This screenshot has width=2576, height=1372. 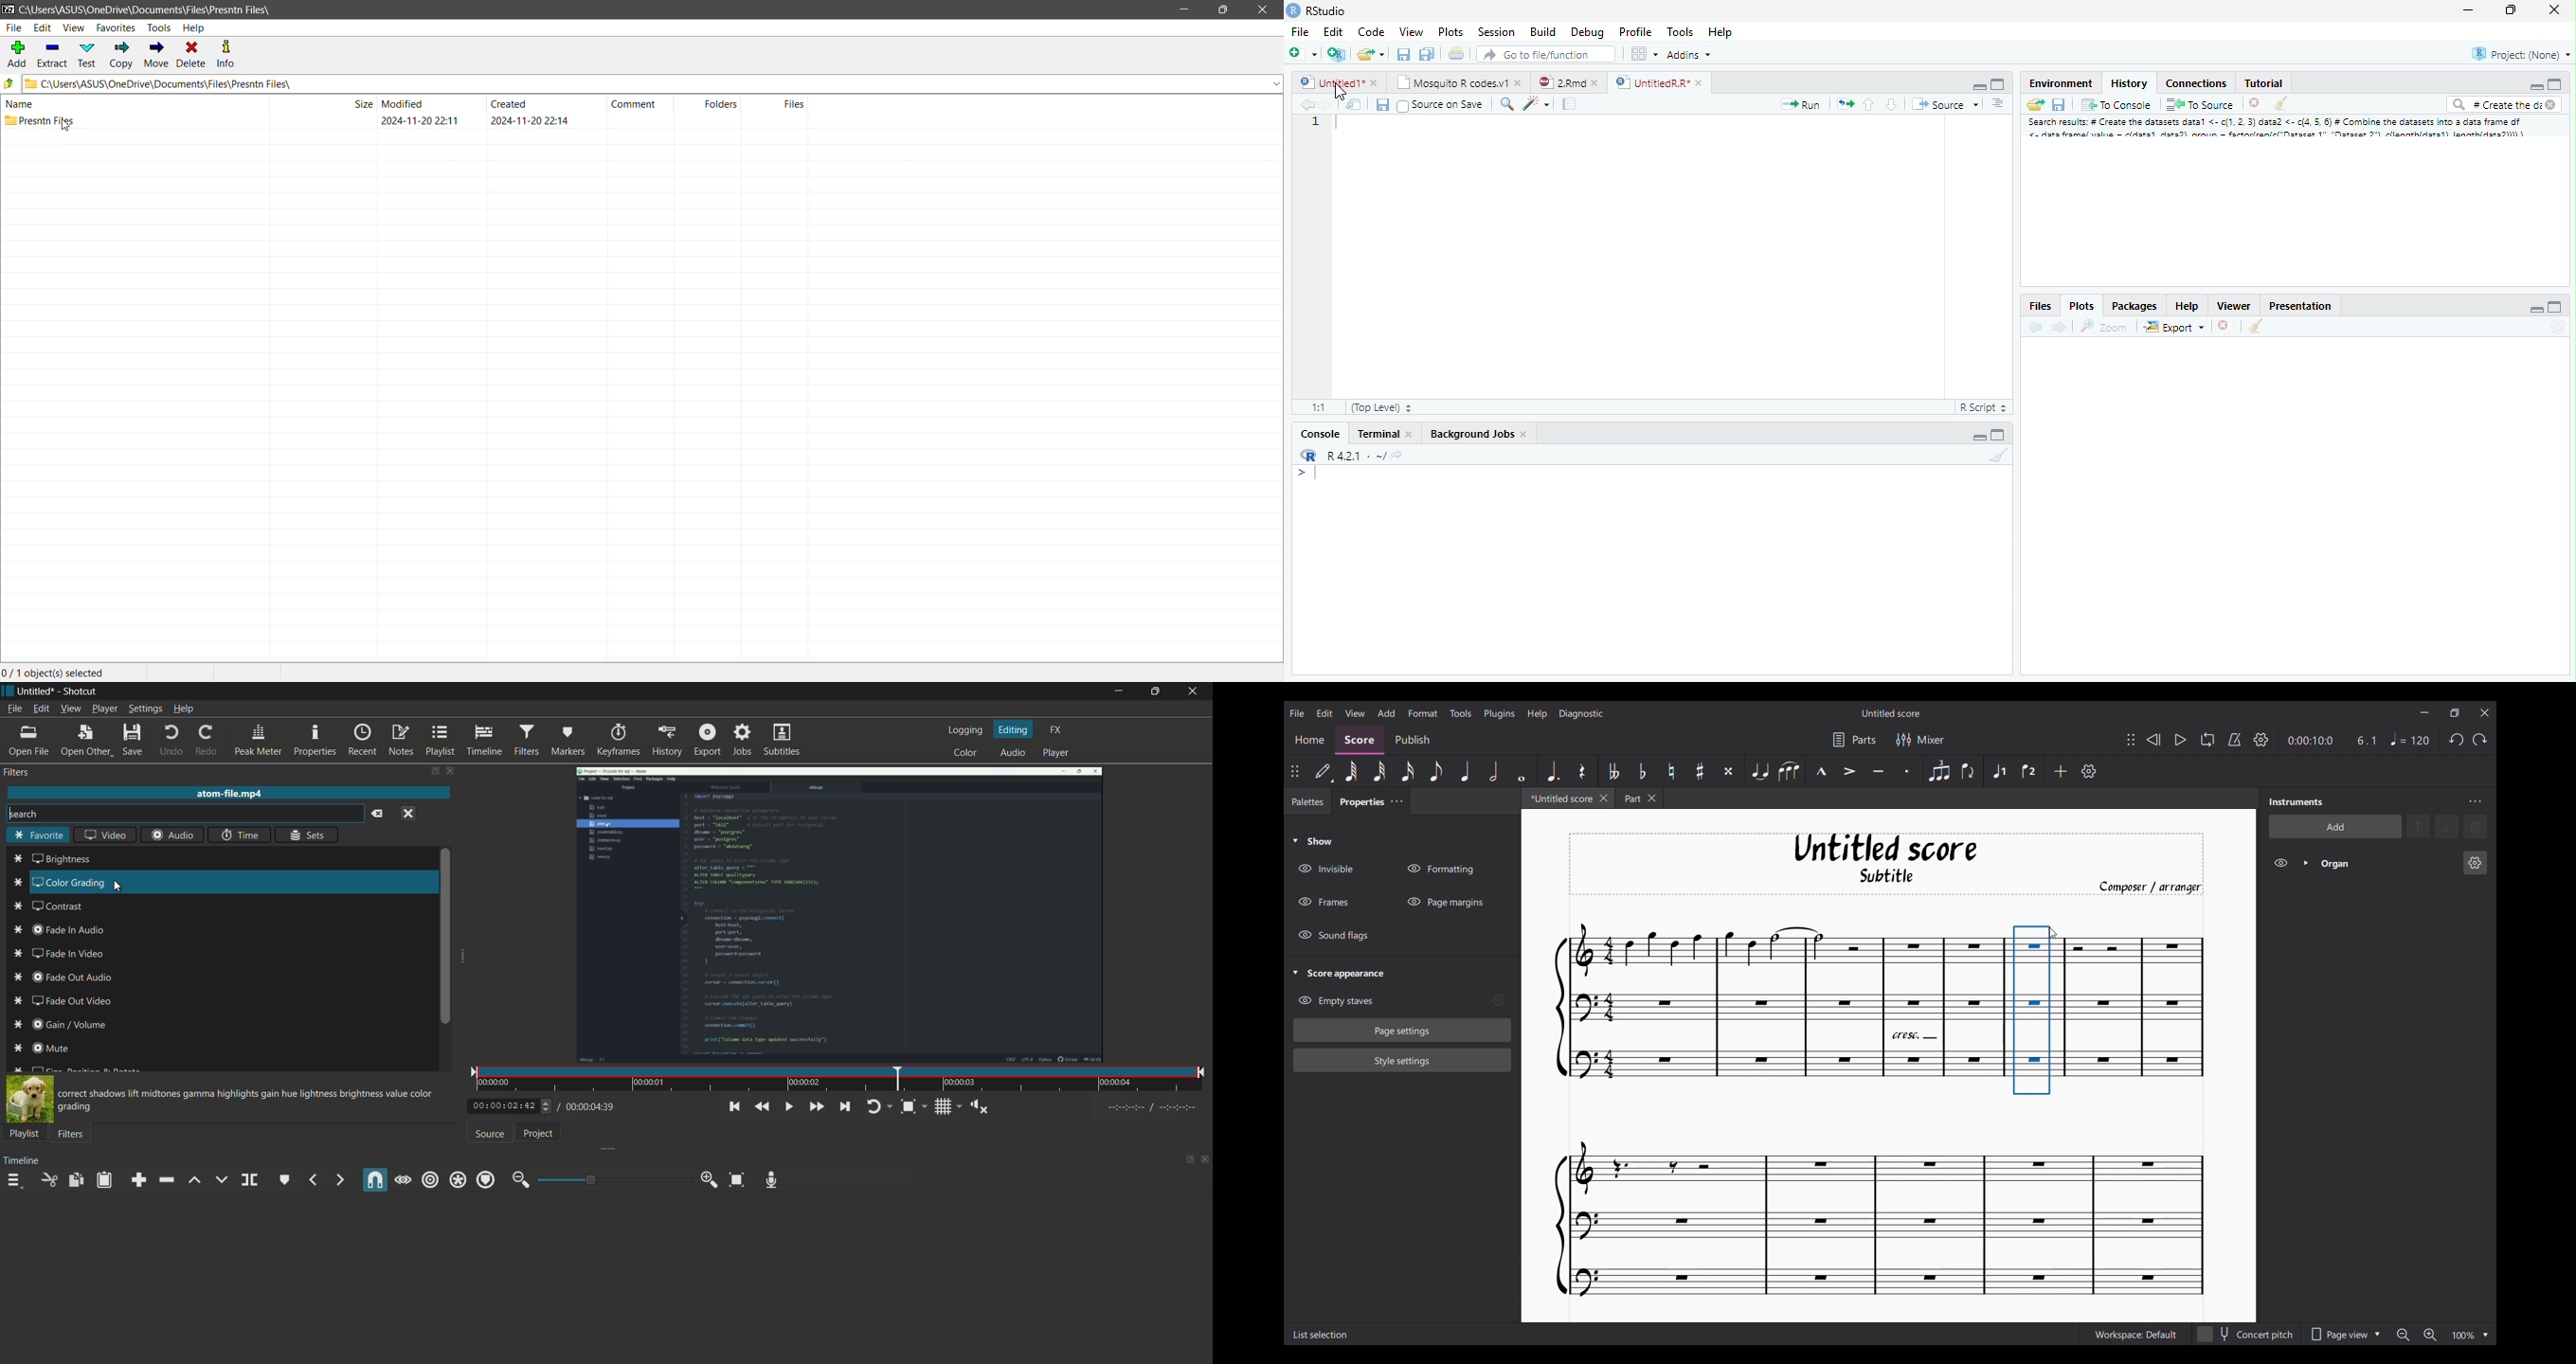 I want to click on 1:1, so click(x=1323, y=405).